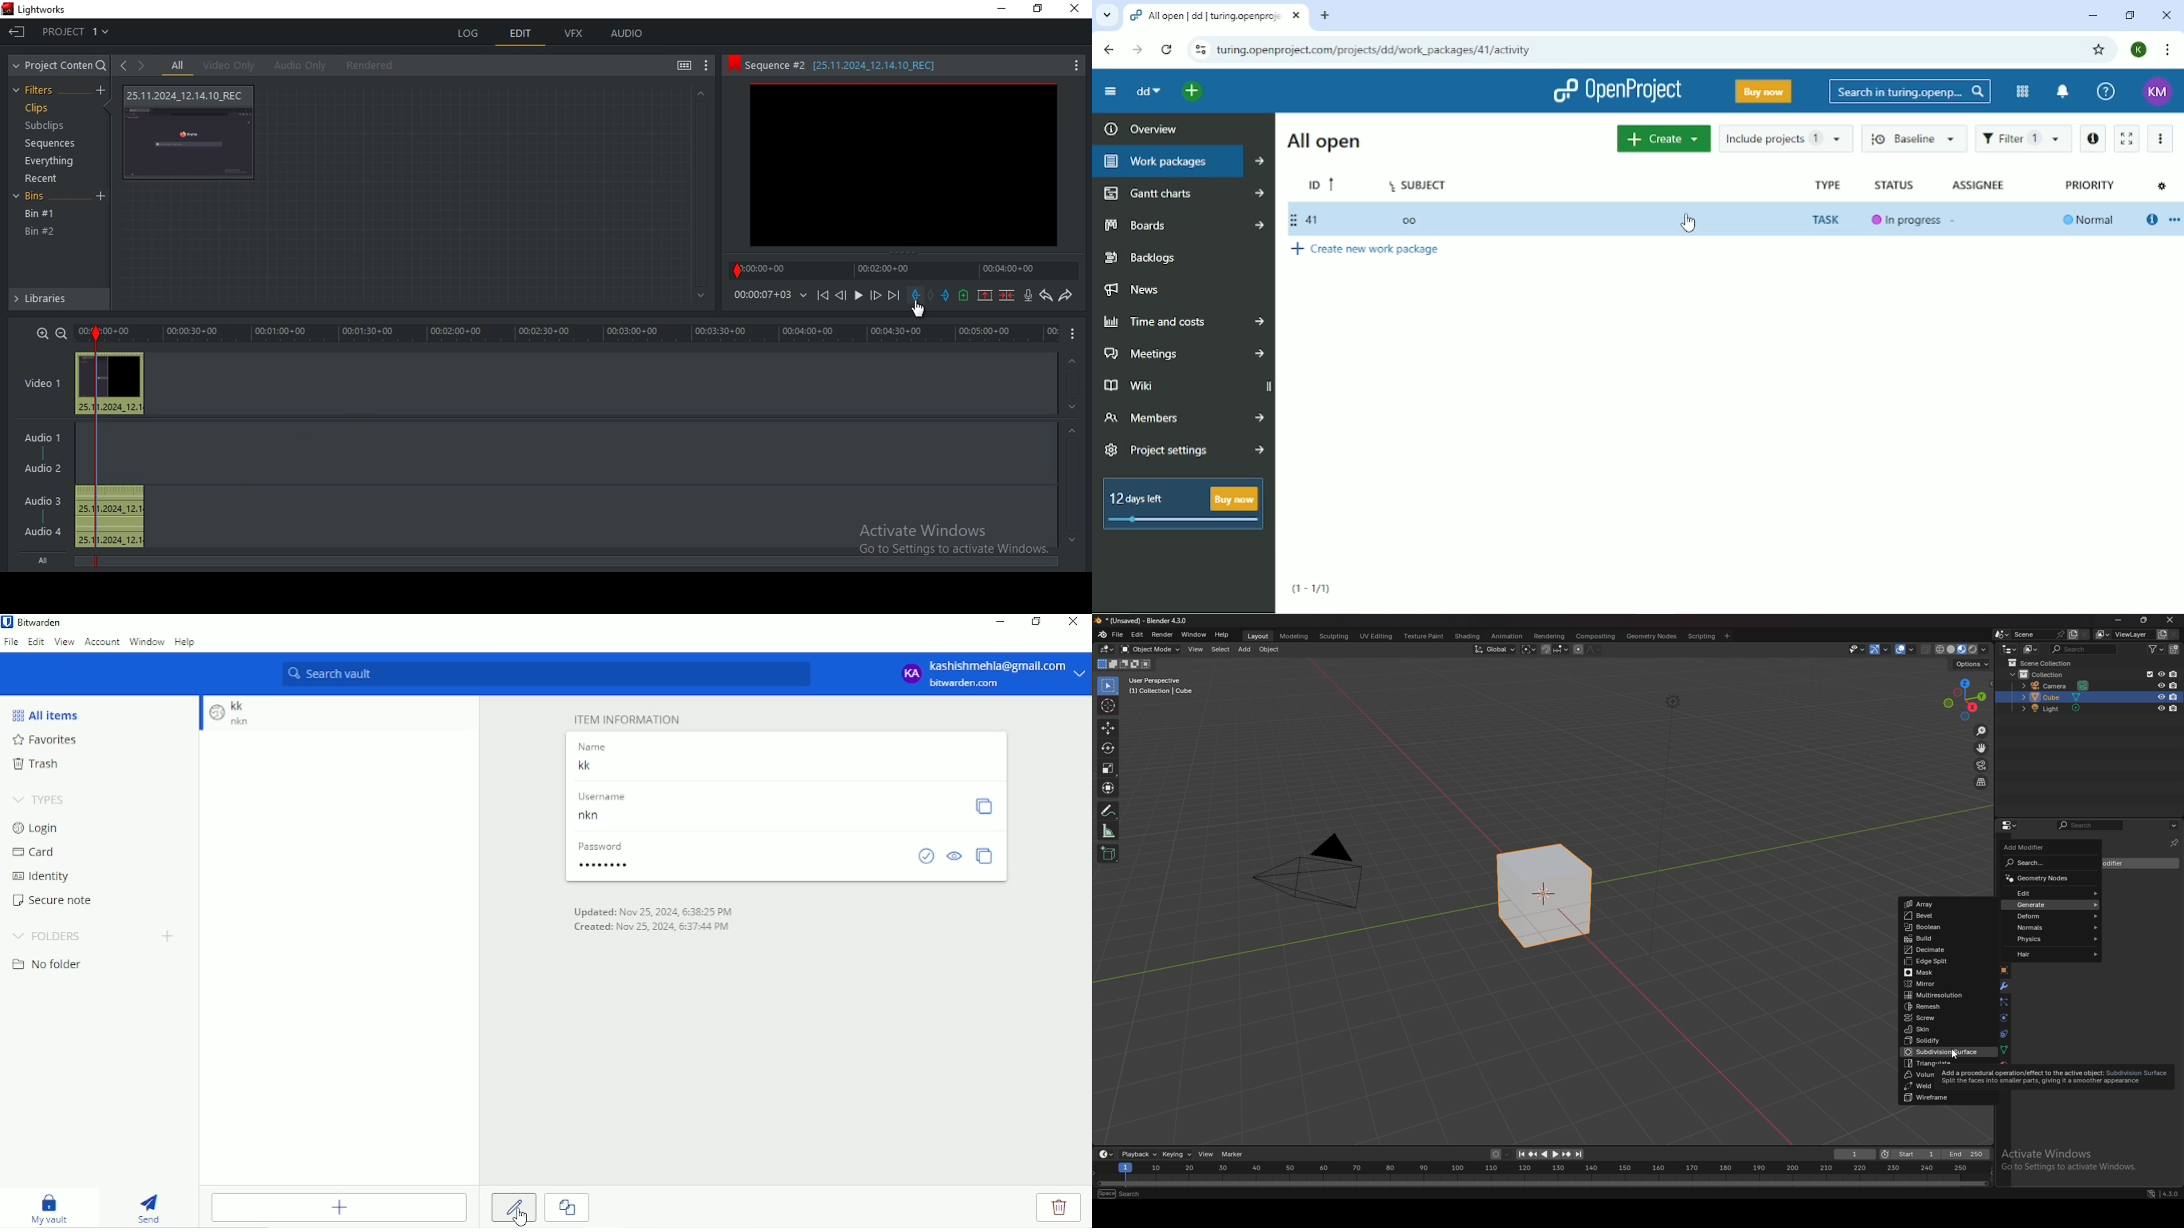  What do you see at coordinates (64, 642) in the screenshot?
I see `View` at bounding box center [64, 642].